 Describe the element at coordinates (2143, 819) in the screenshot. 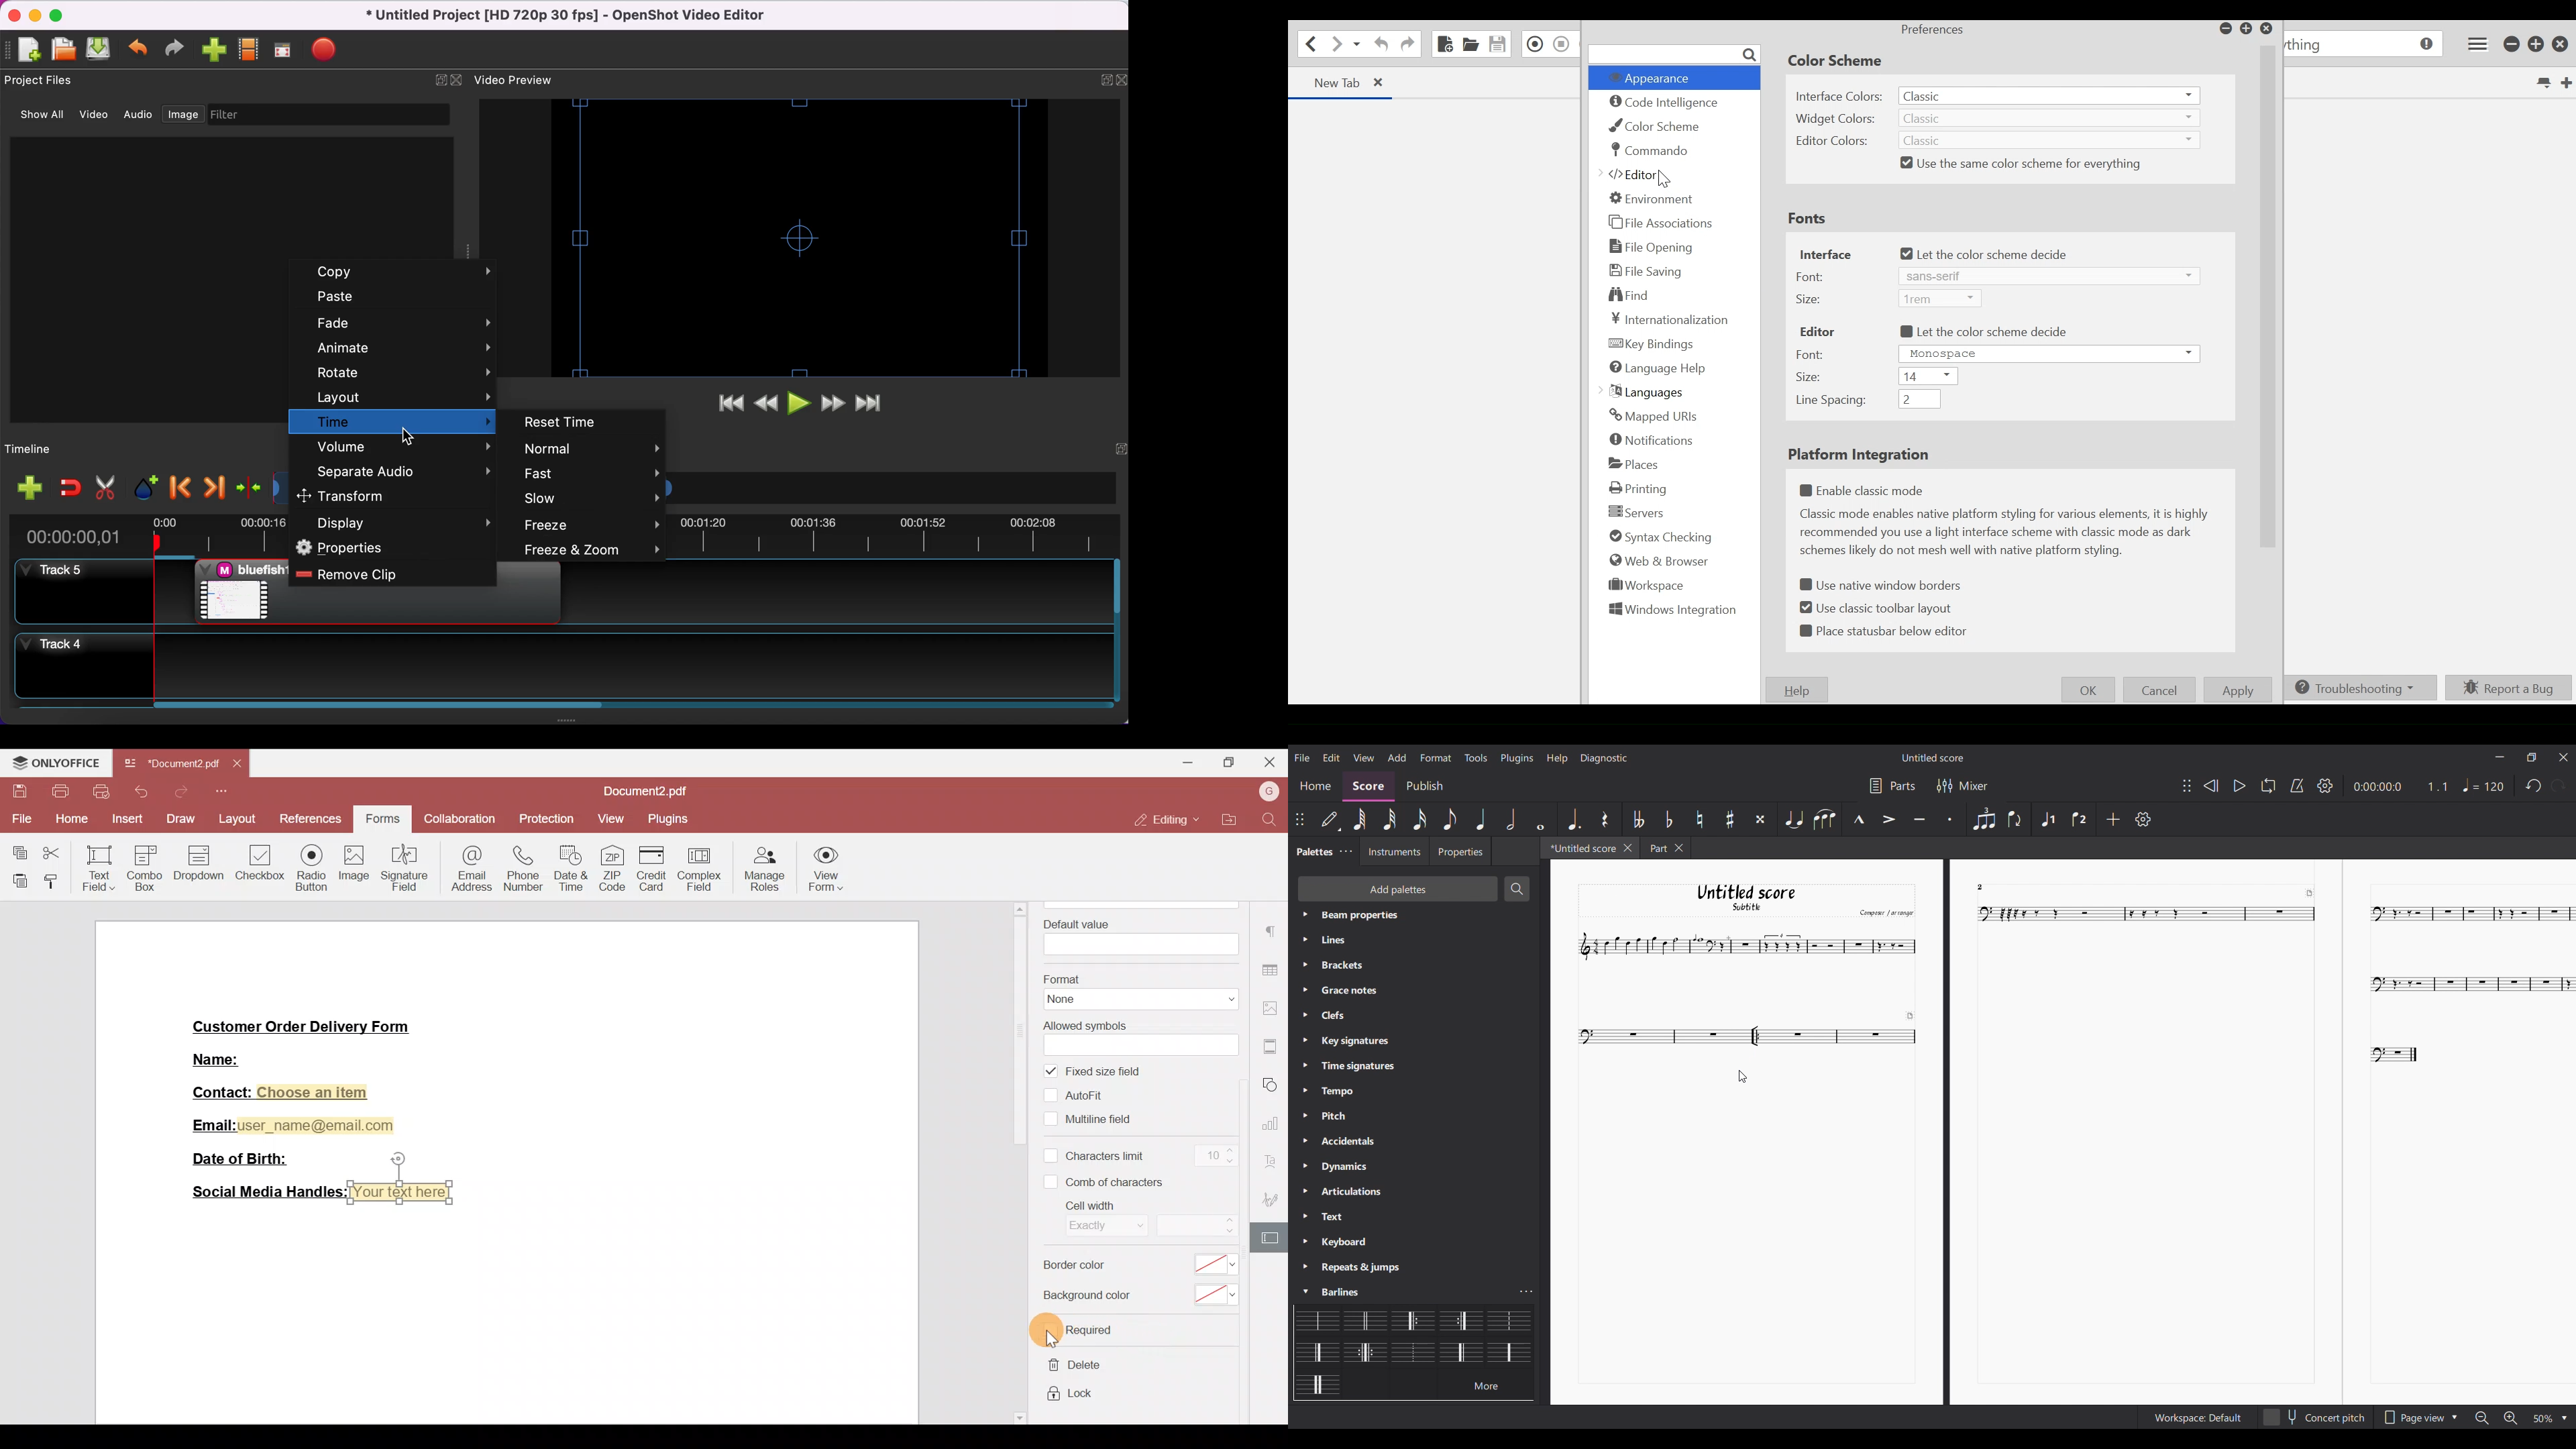

I see `Settings` at that location.